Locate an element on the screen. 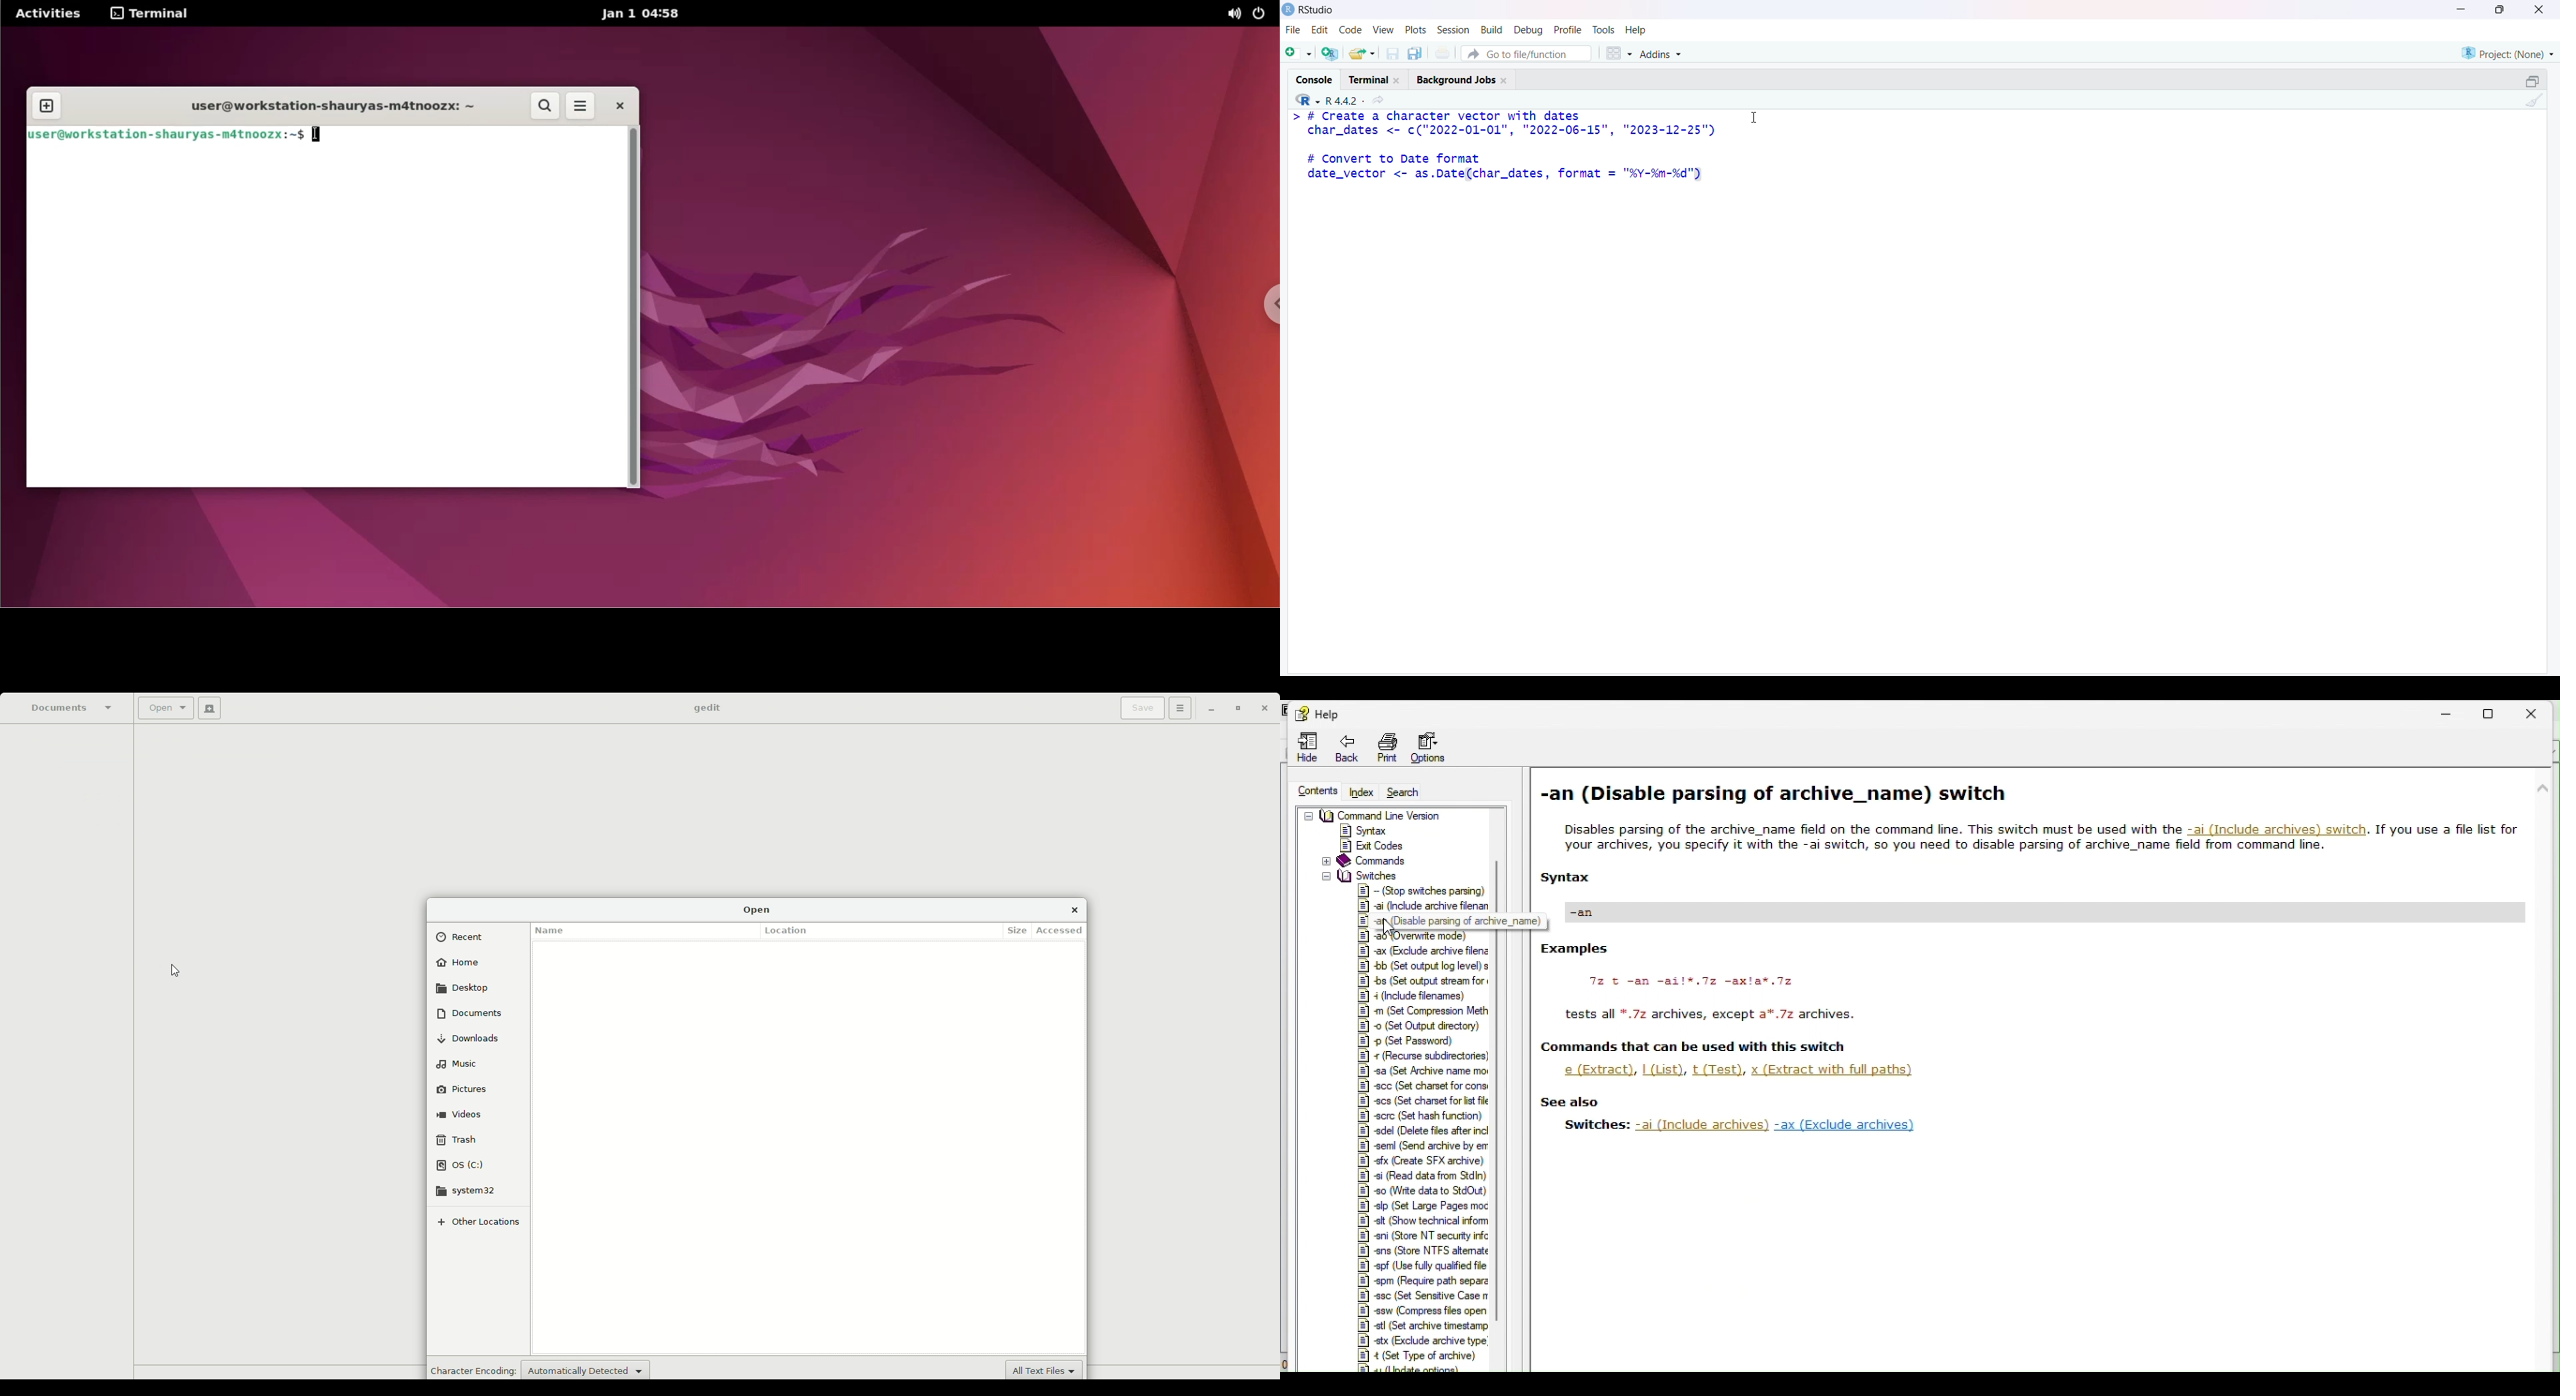  8] 90 (Wite data to StdOut) is located at coordinates (1423, 1190).